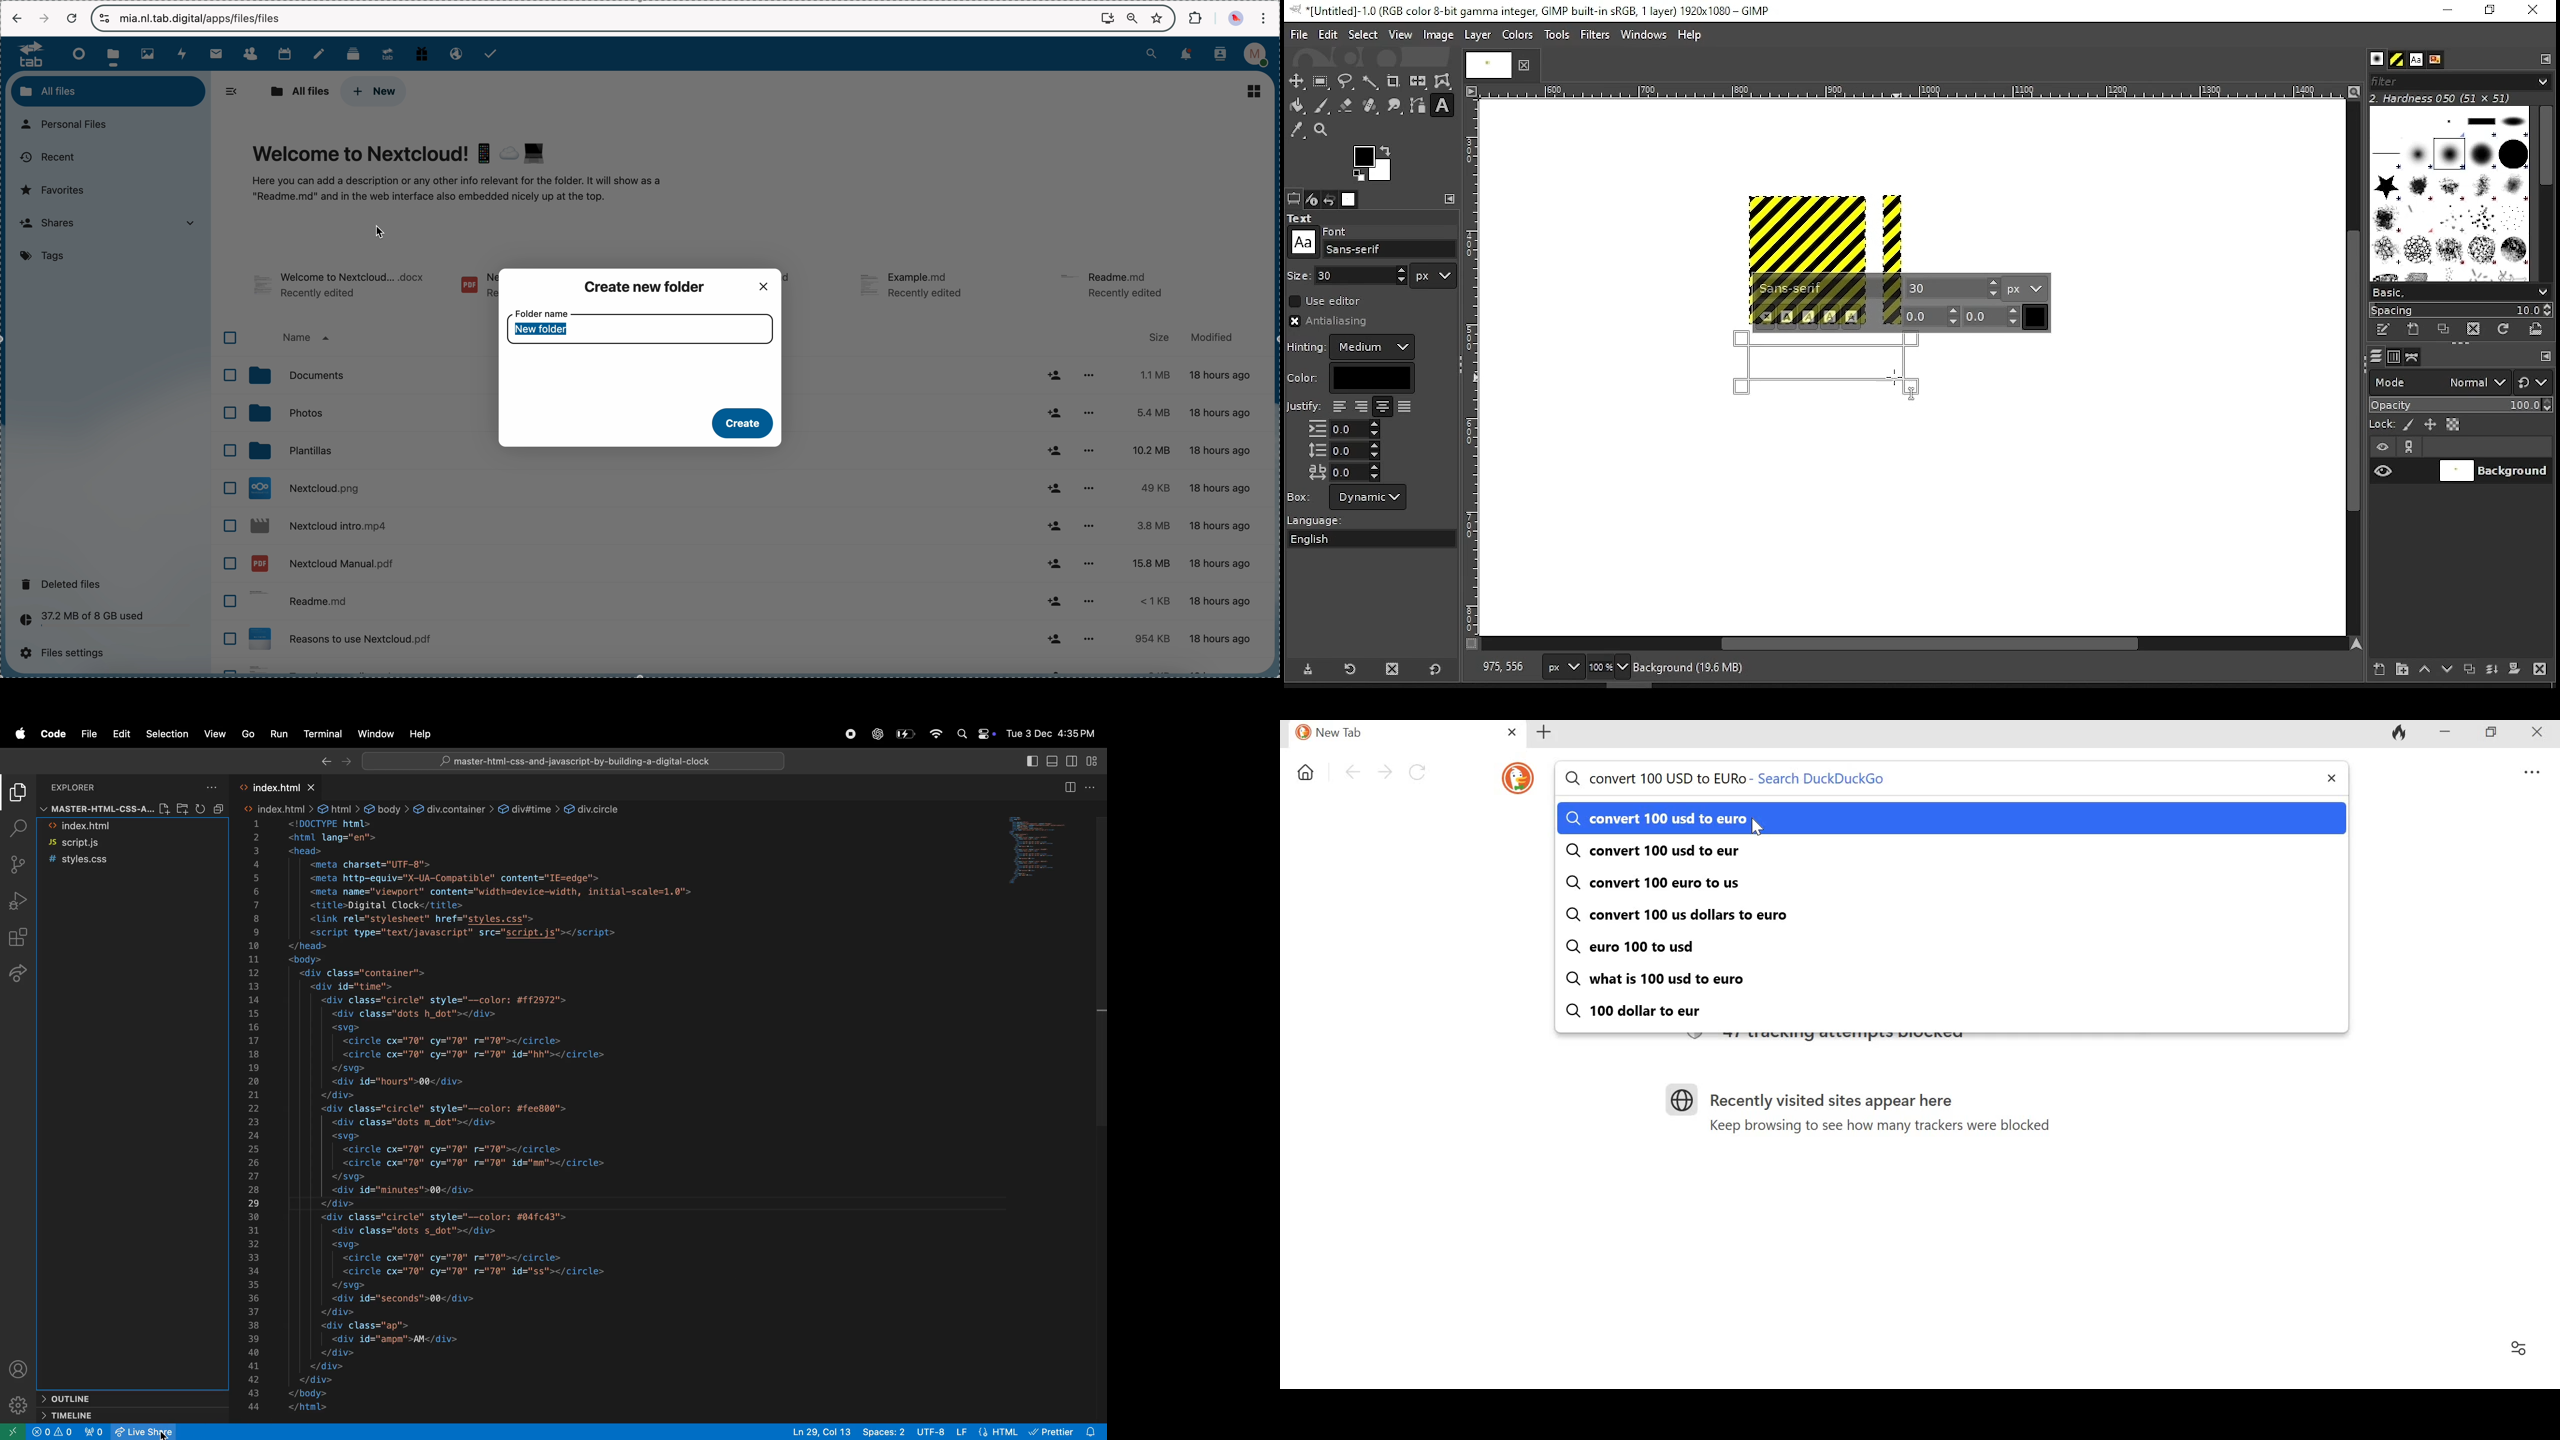  Describe the element at coordinates (2425, 671) in the screenshot. I see `move layer one step up` at that location.